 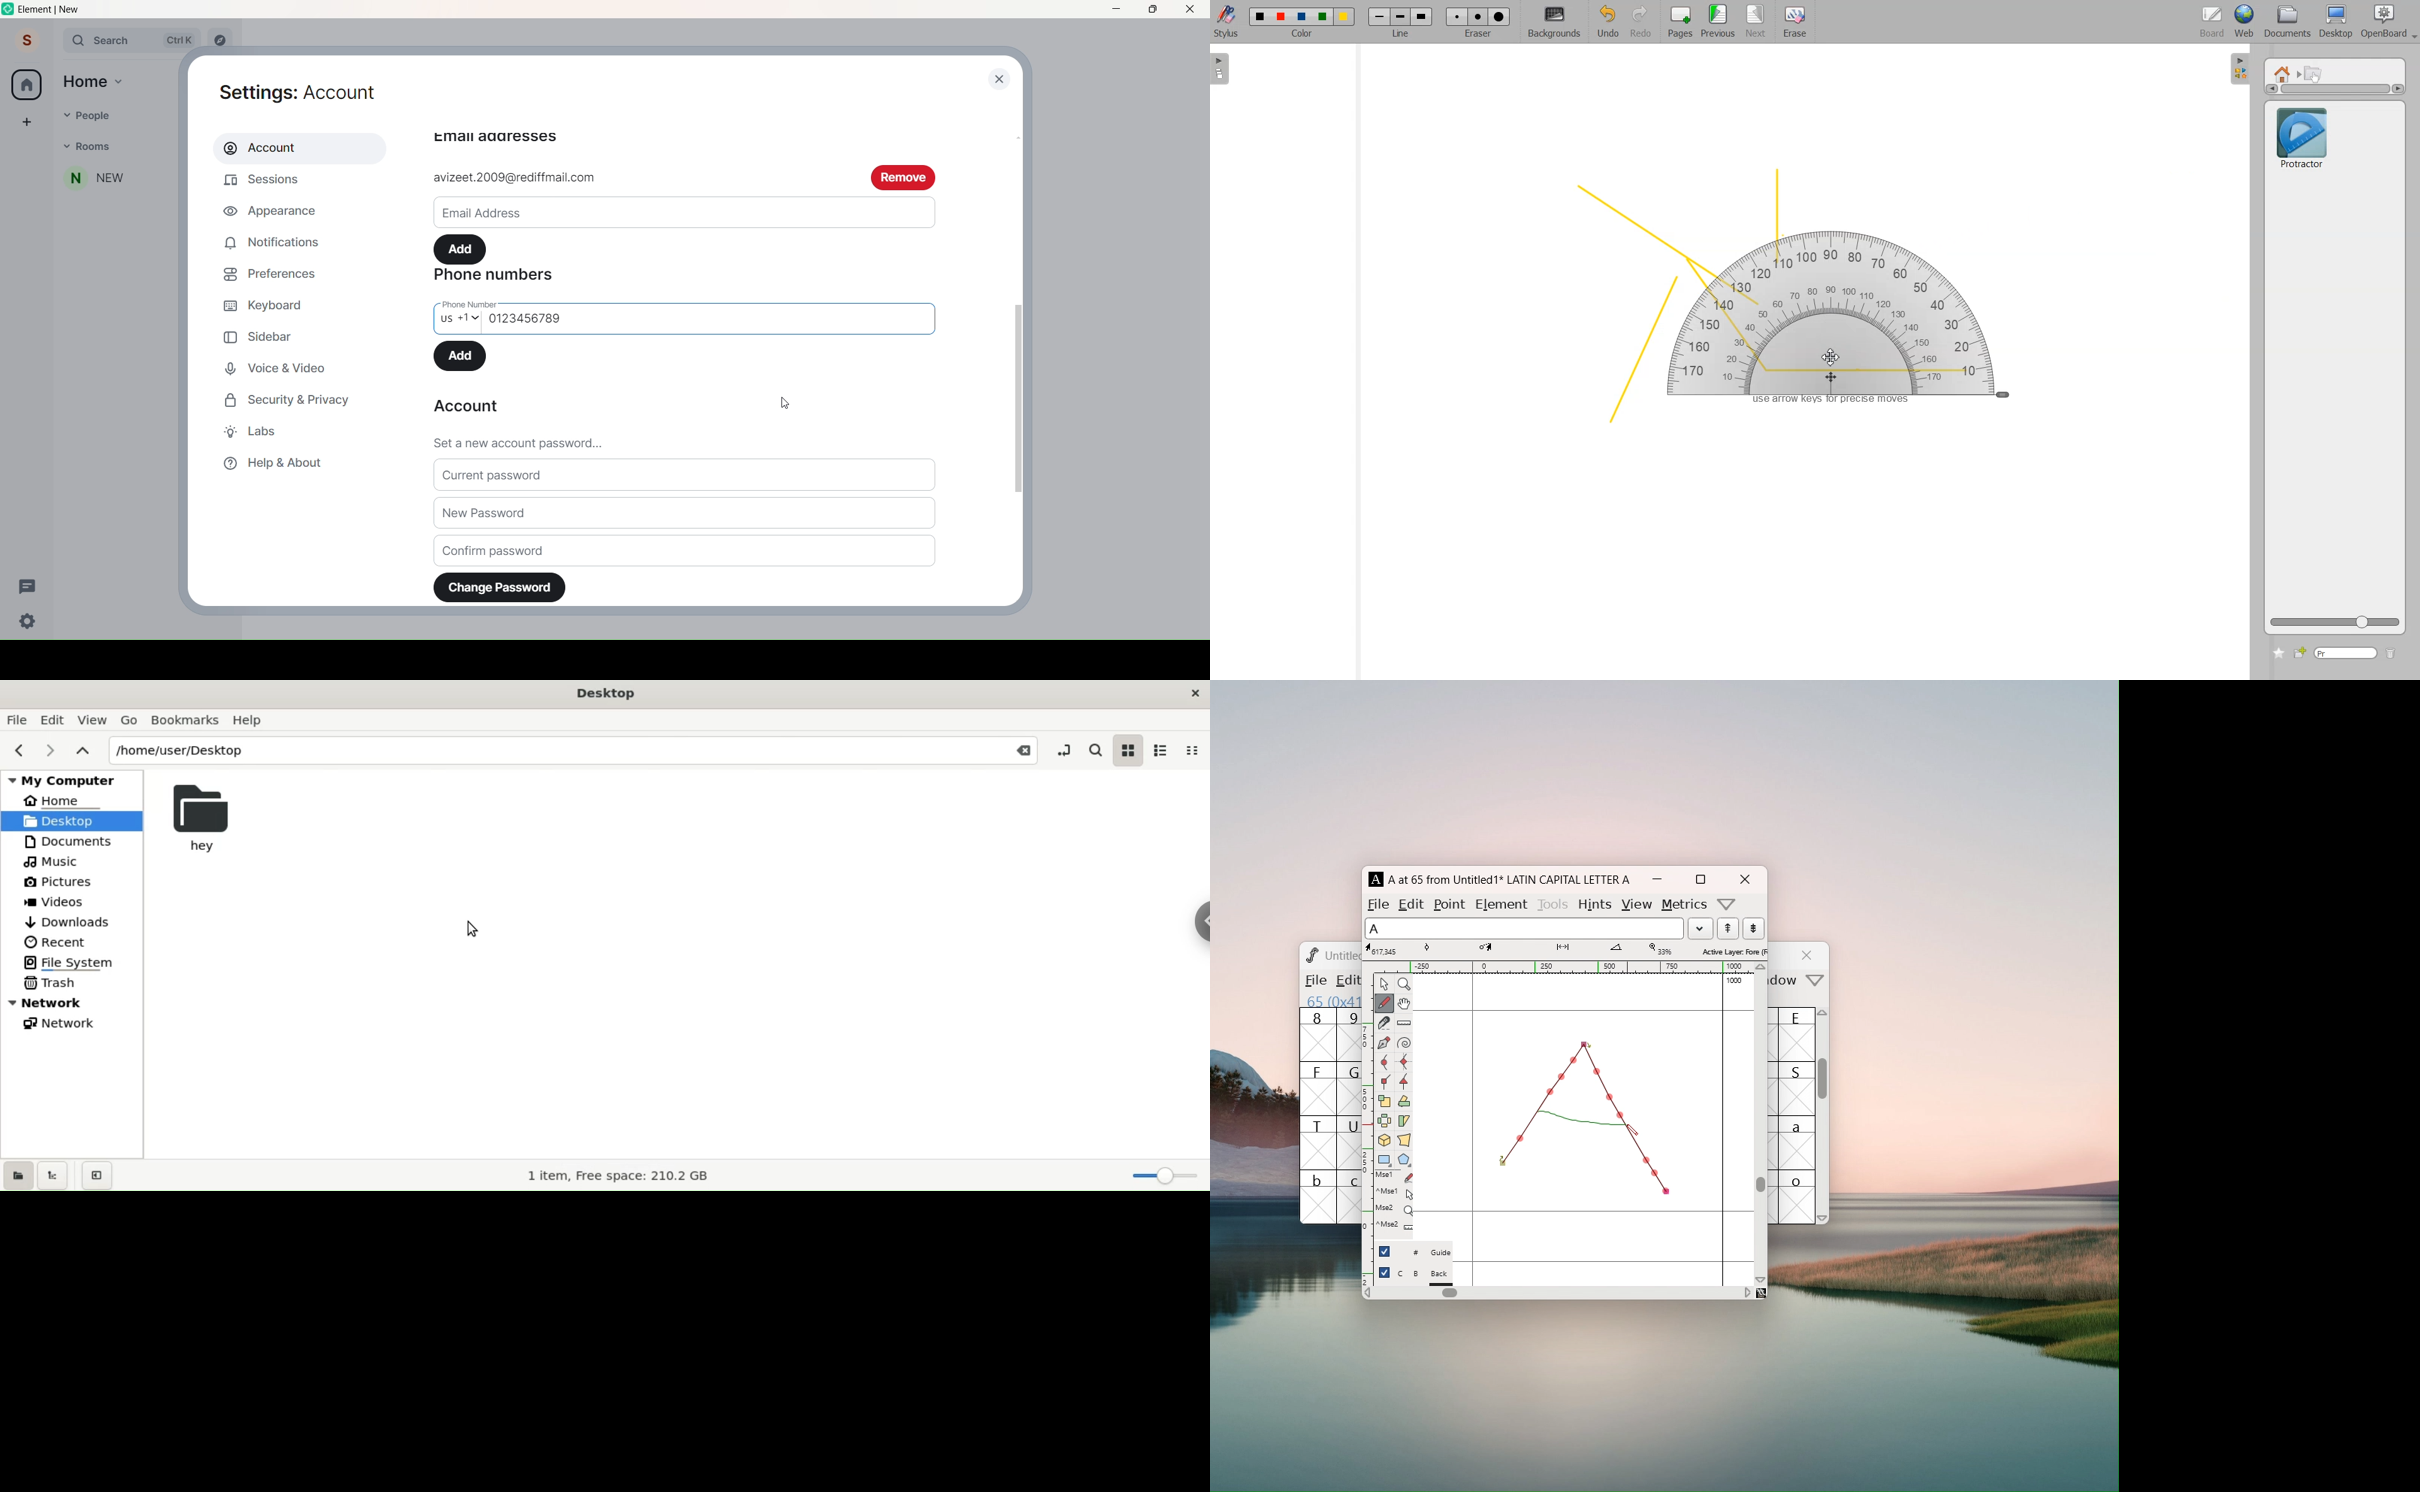 What do you see at coordinates (687, 476) in the screenshot?
I see `Current Password` at bounding box center [687, 476].